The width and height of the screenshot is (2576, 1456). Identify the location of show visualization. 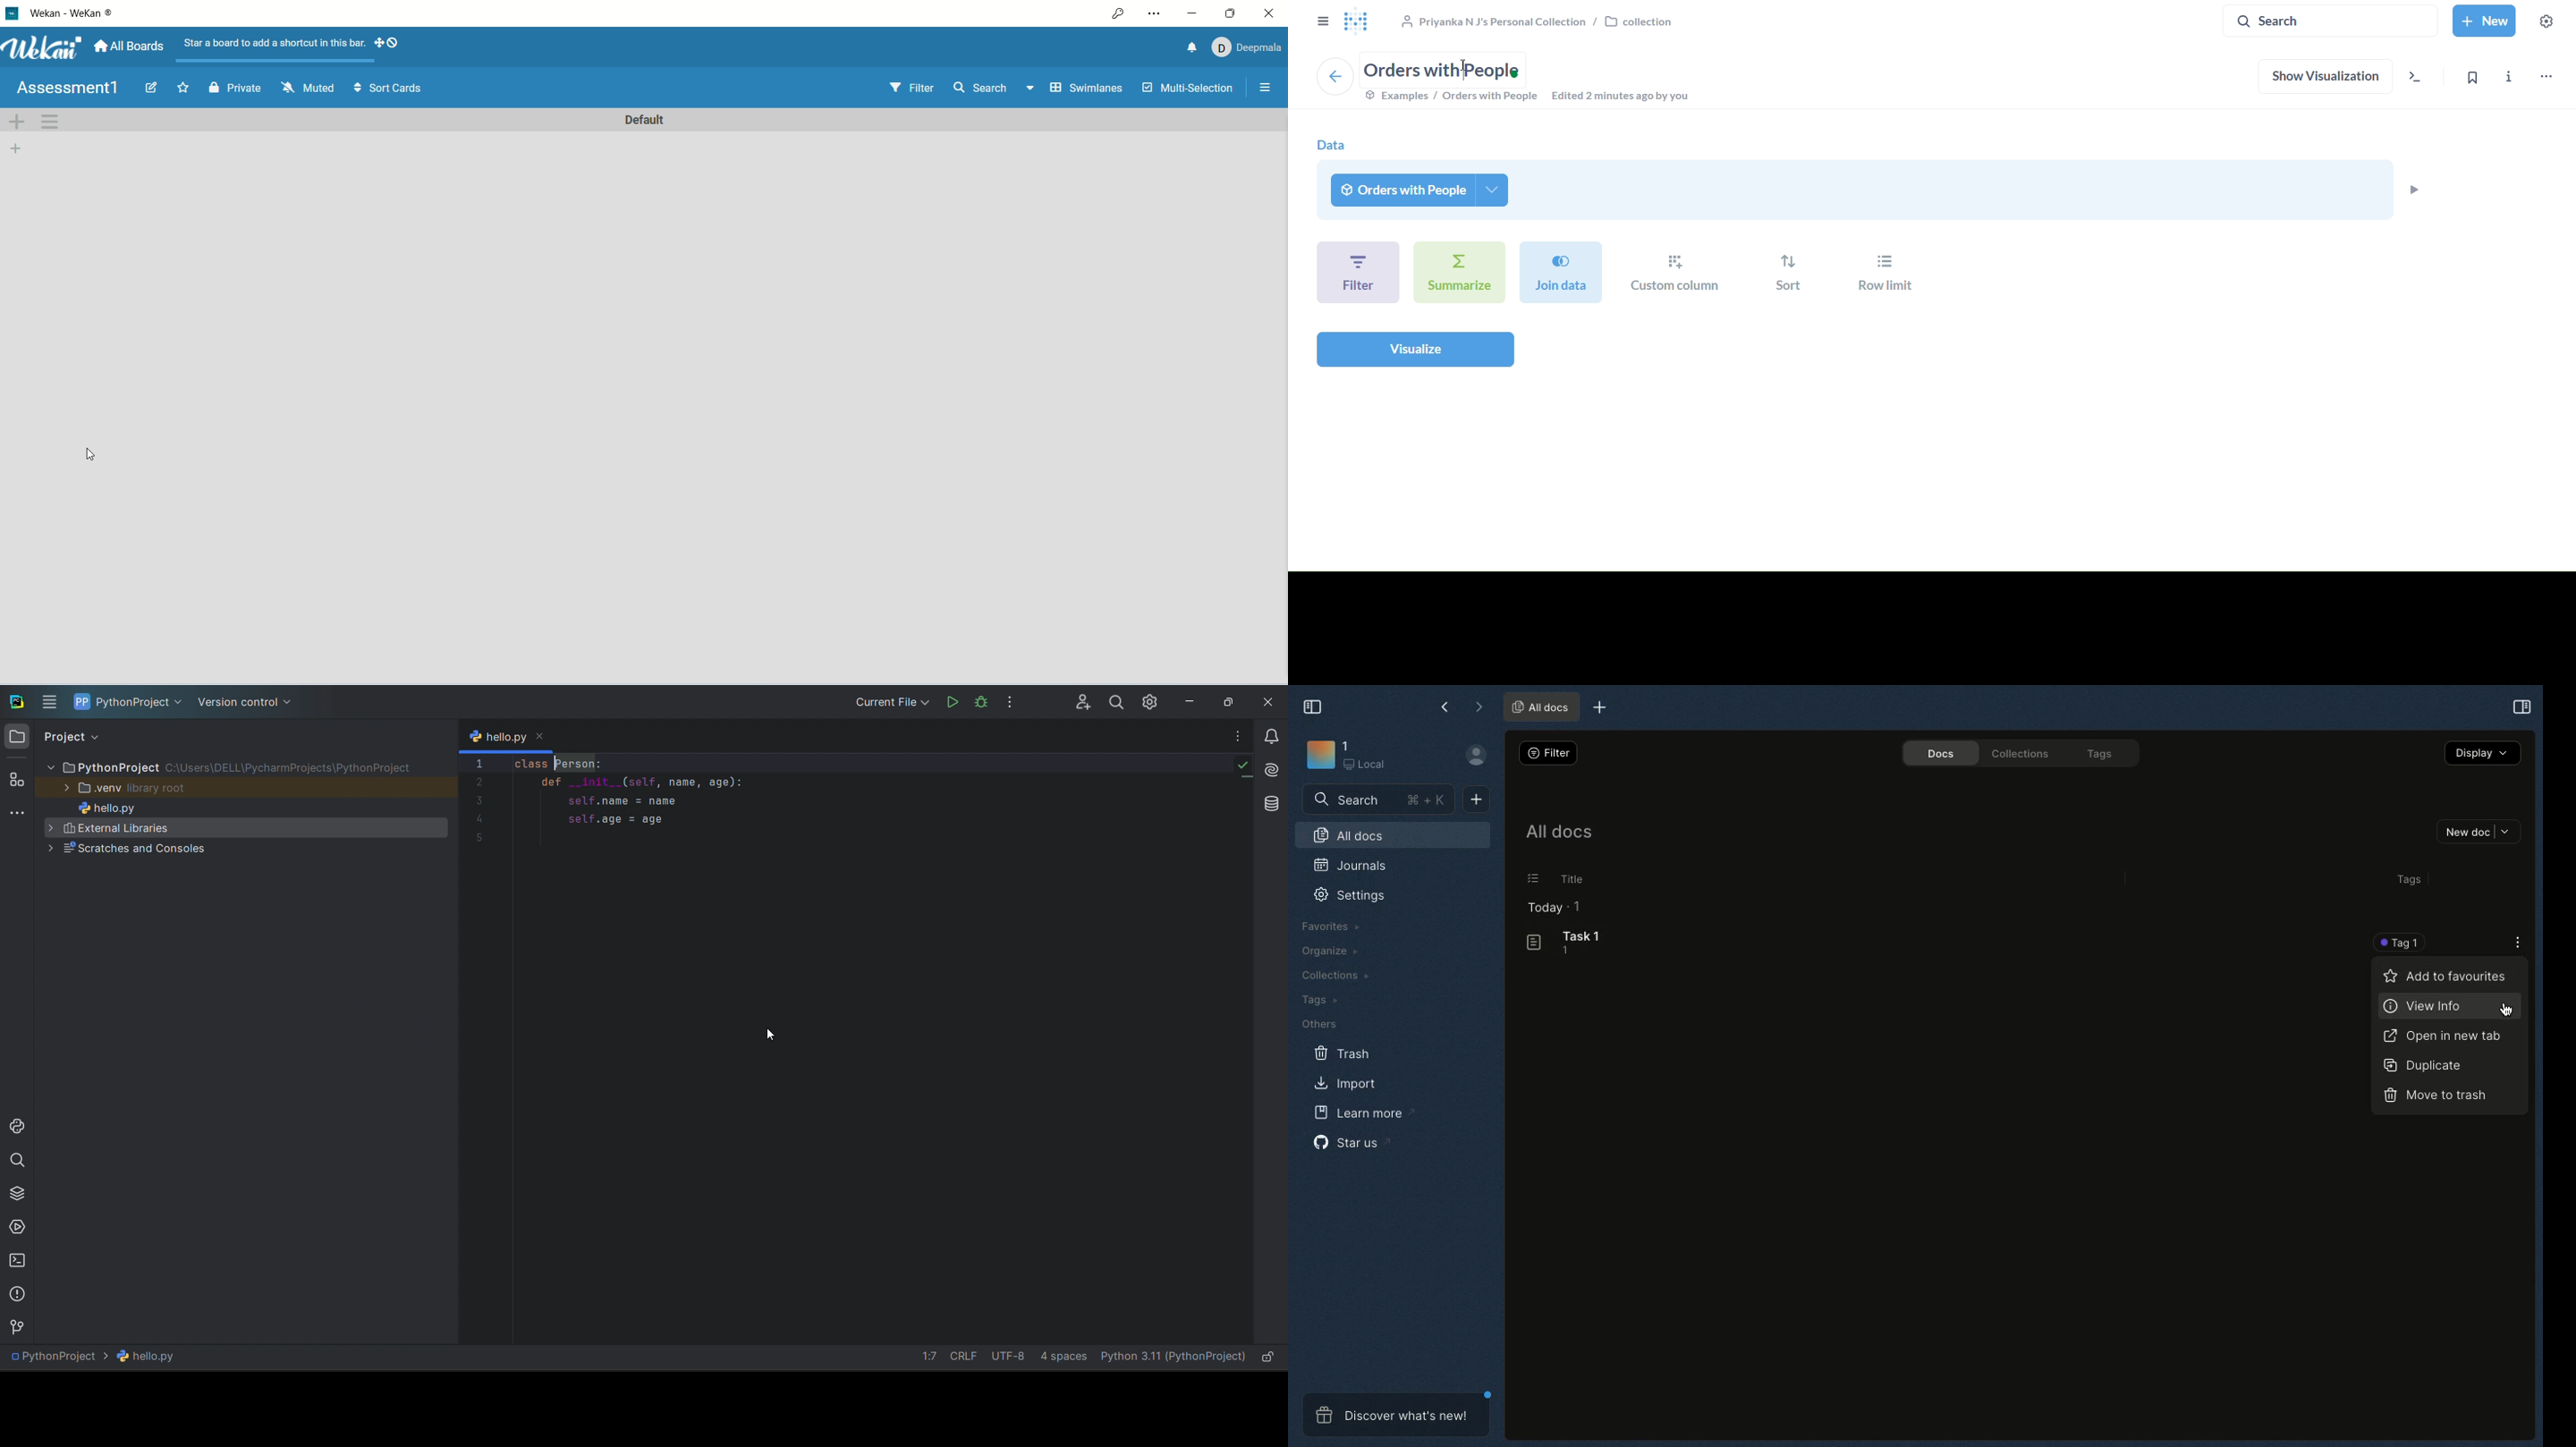
(2326, 78).